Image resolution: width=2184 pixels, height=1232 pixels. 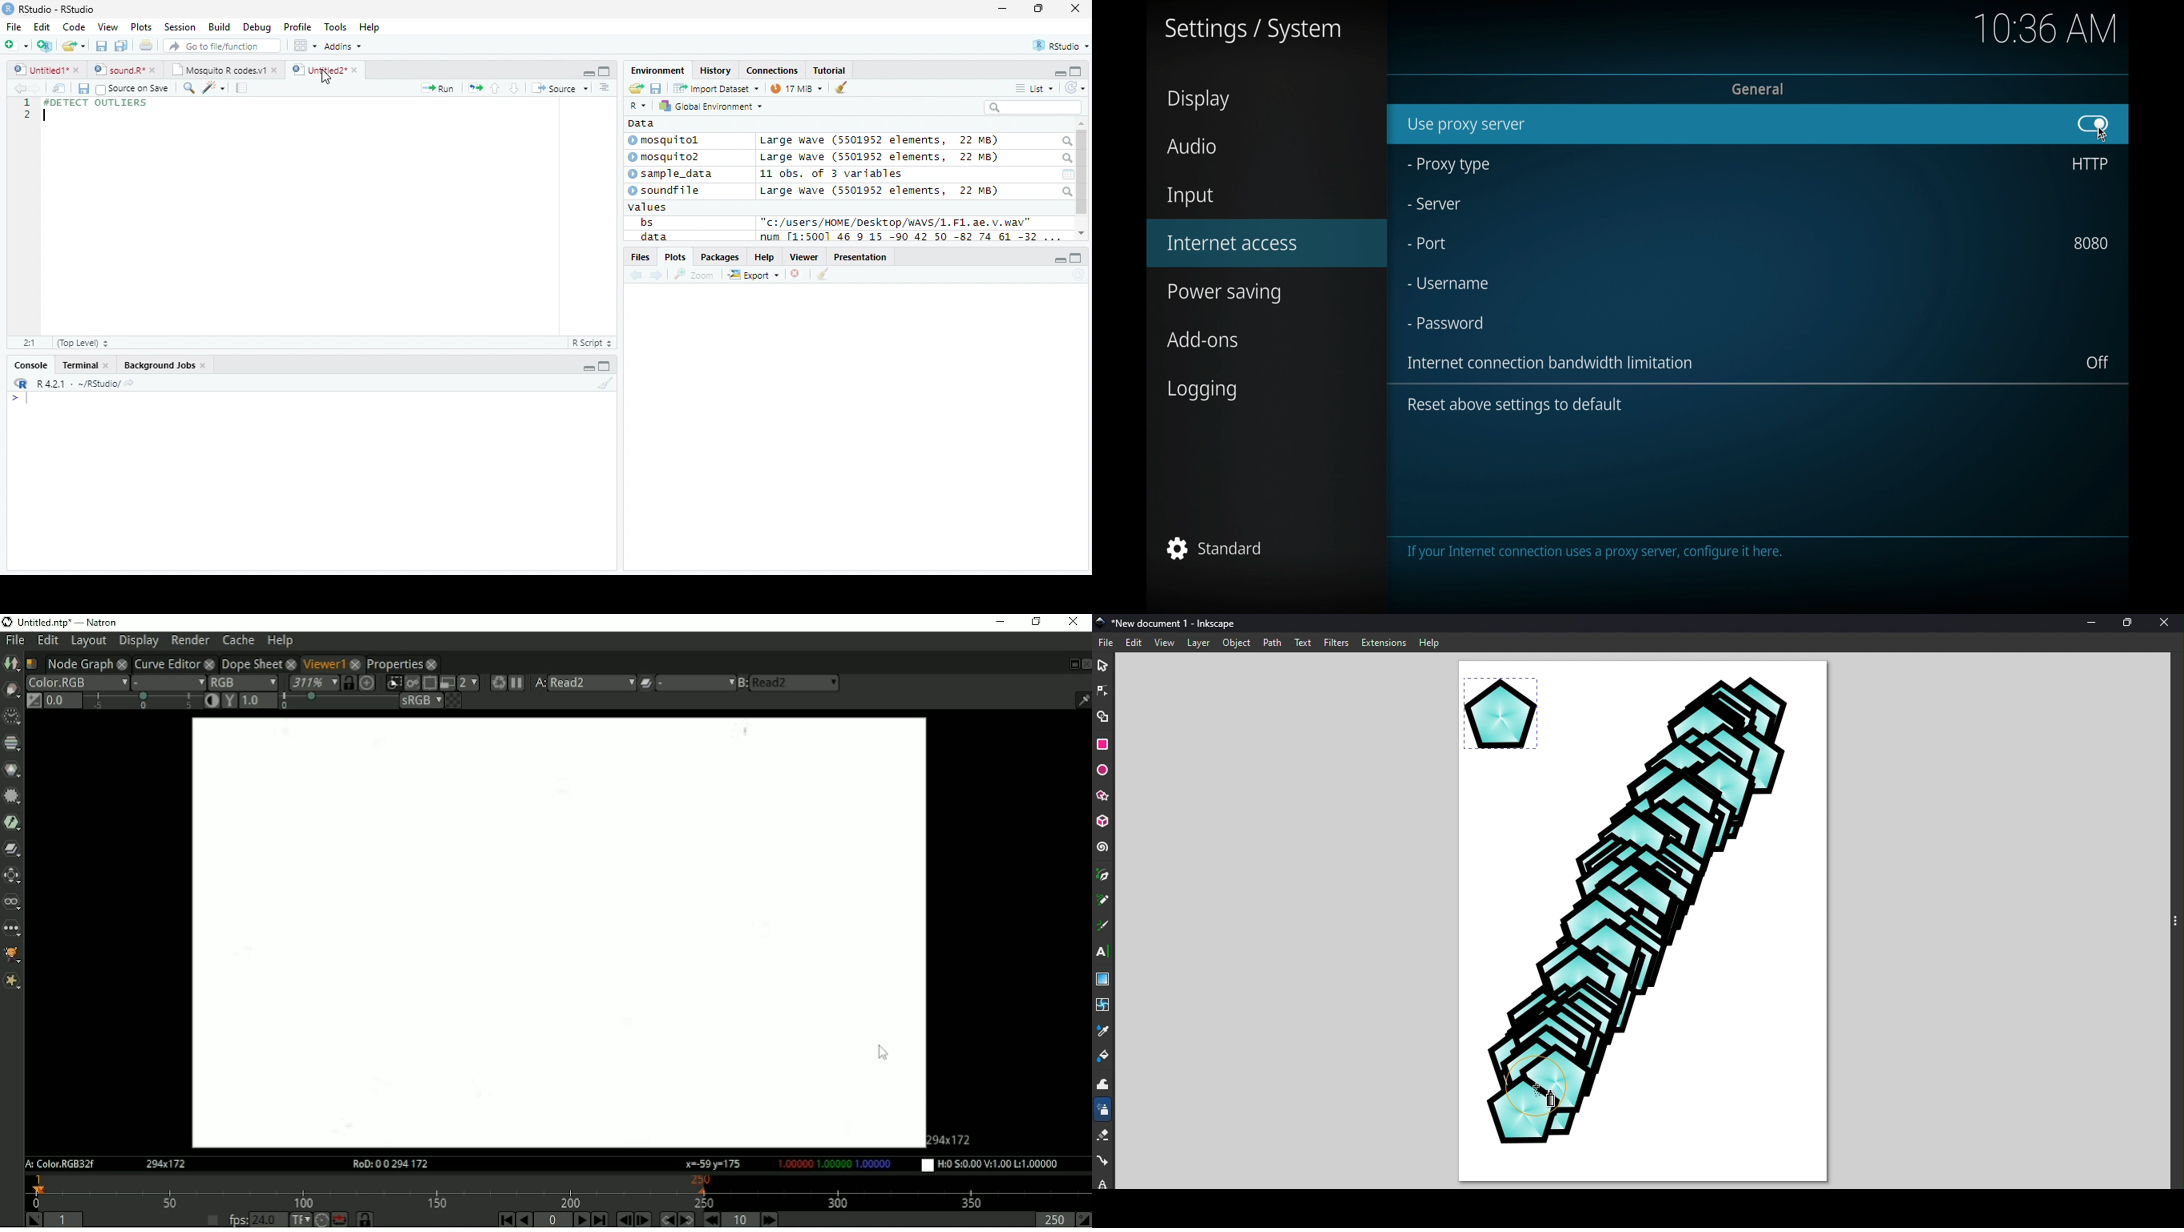 What do you see at coordinates (19, 87) in the screenshot?
I see `Go backward` at bounding box center [19, 87].